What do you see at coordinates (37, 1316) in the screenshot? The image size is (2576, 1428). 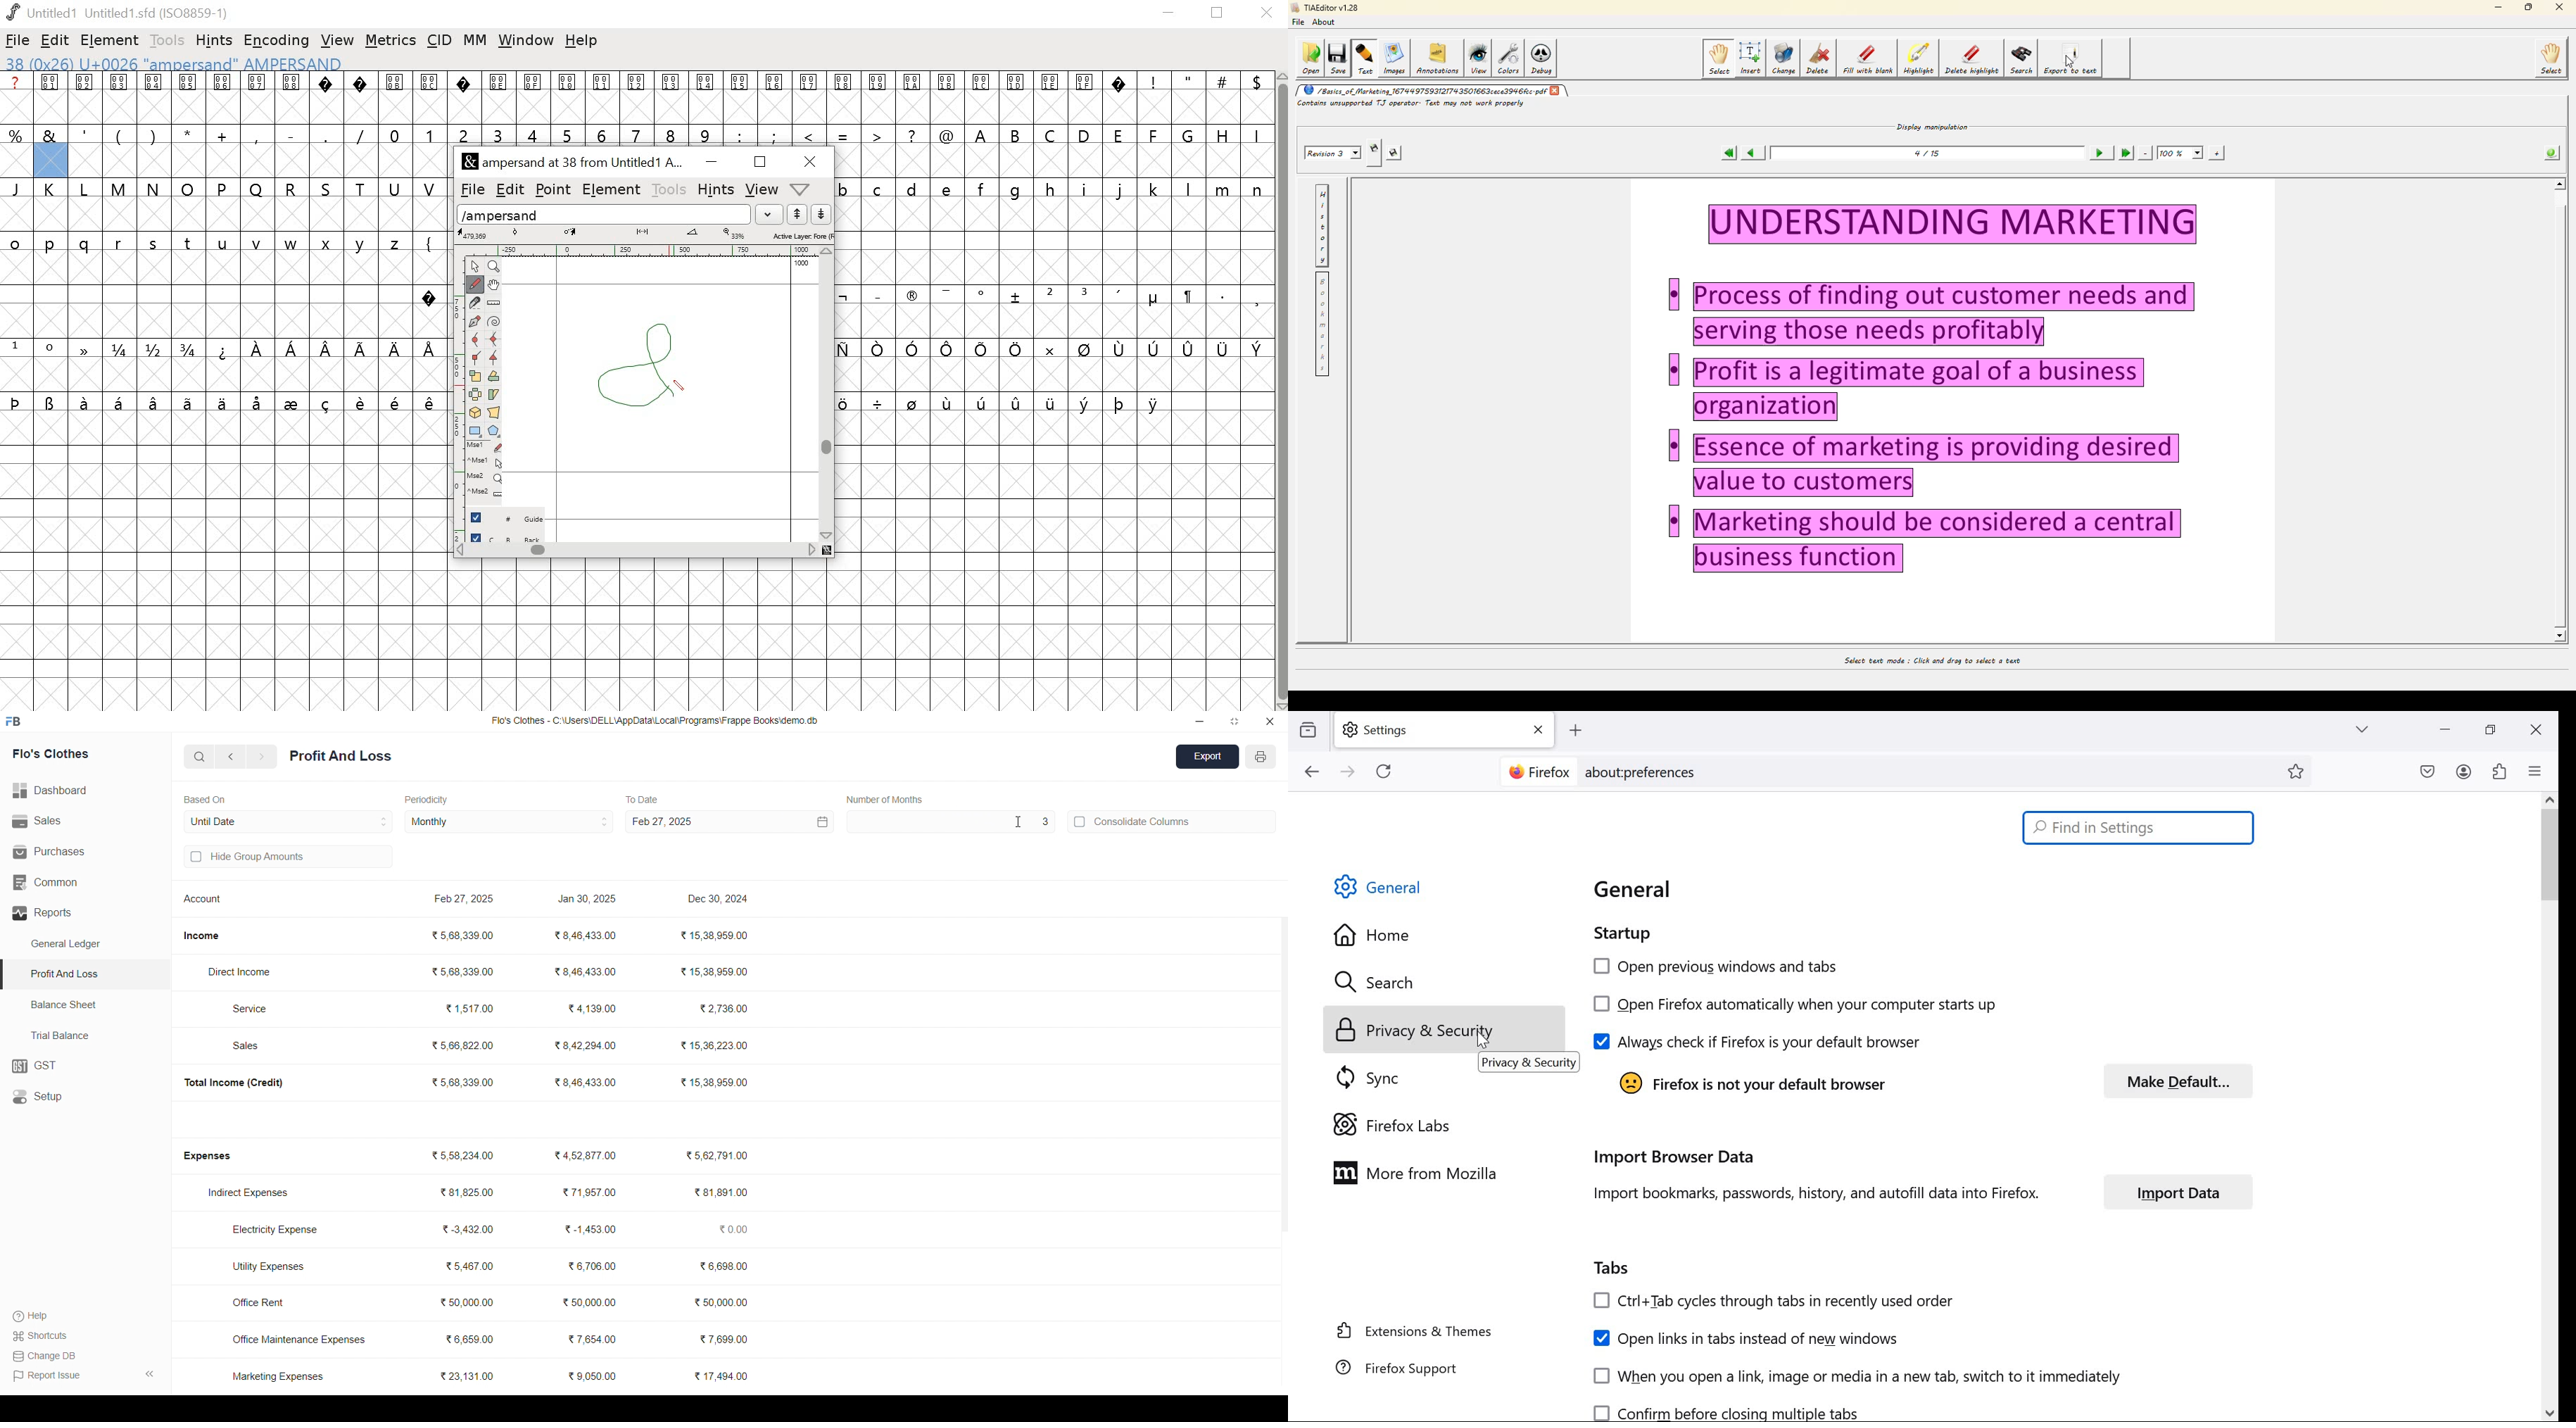 I see `Help` at bounding box center [37, 1316].